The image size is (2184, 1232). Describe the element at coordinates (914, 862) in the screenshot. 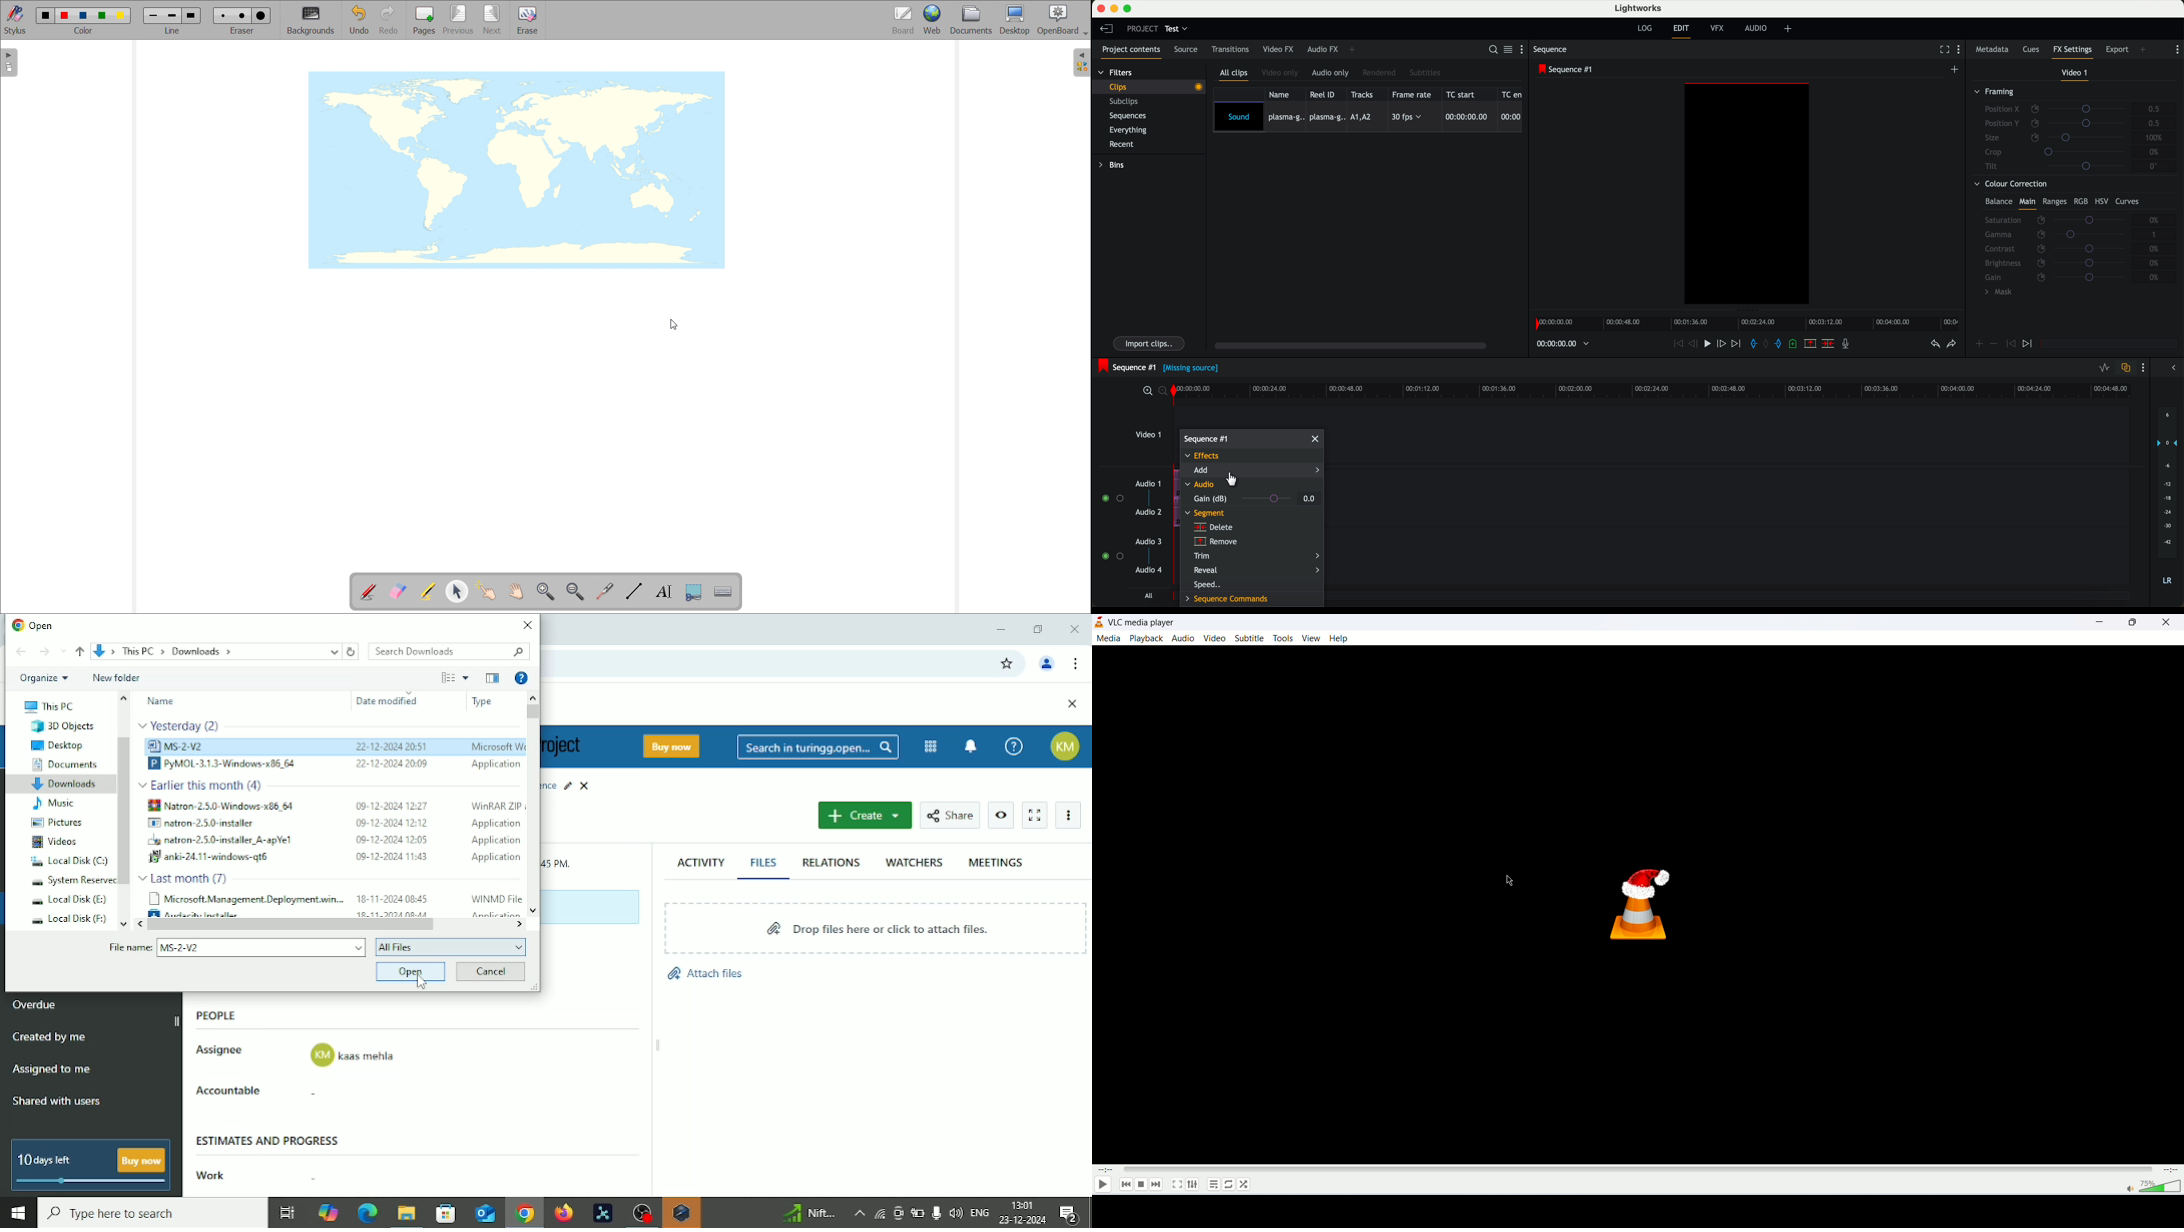

I see `Watchers` at that location.